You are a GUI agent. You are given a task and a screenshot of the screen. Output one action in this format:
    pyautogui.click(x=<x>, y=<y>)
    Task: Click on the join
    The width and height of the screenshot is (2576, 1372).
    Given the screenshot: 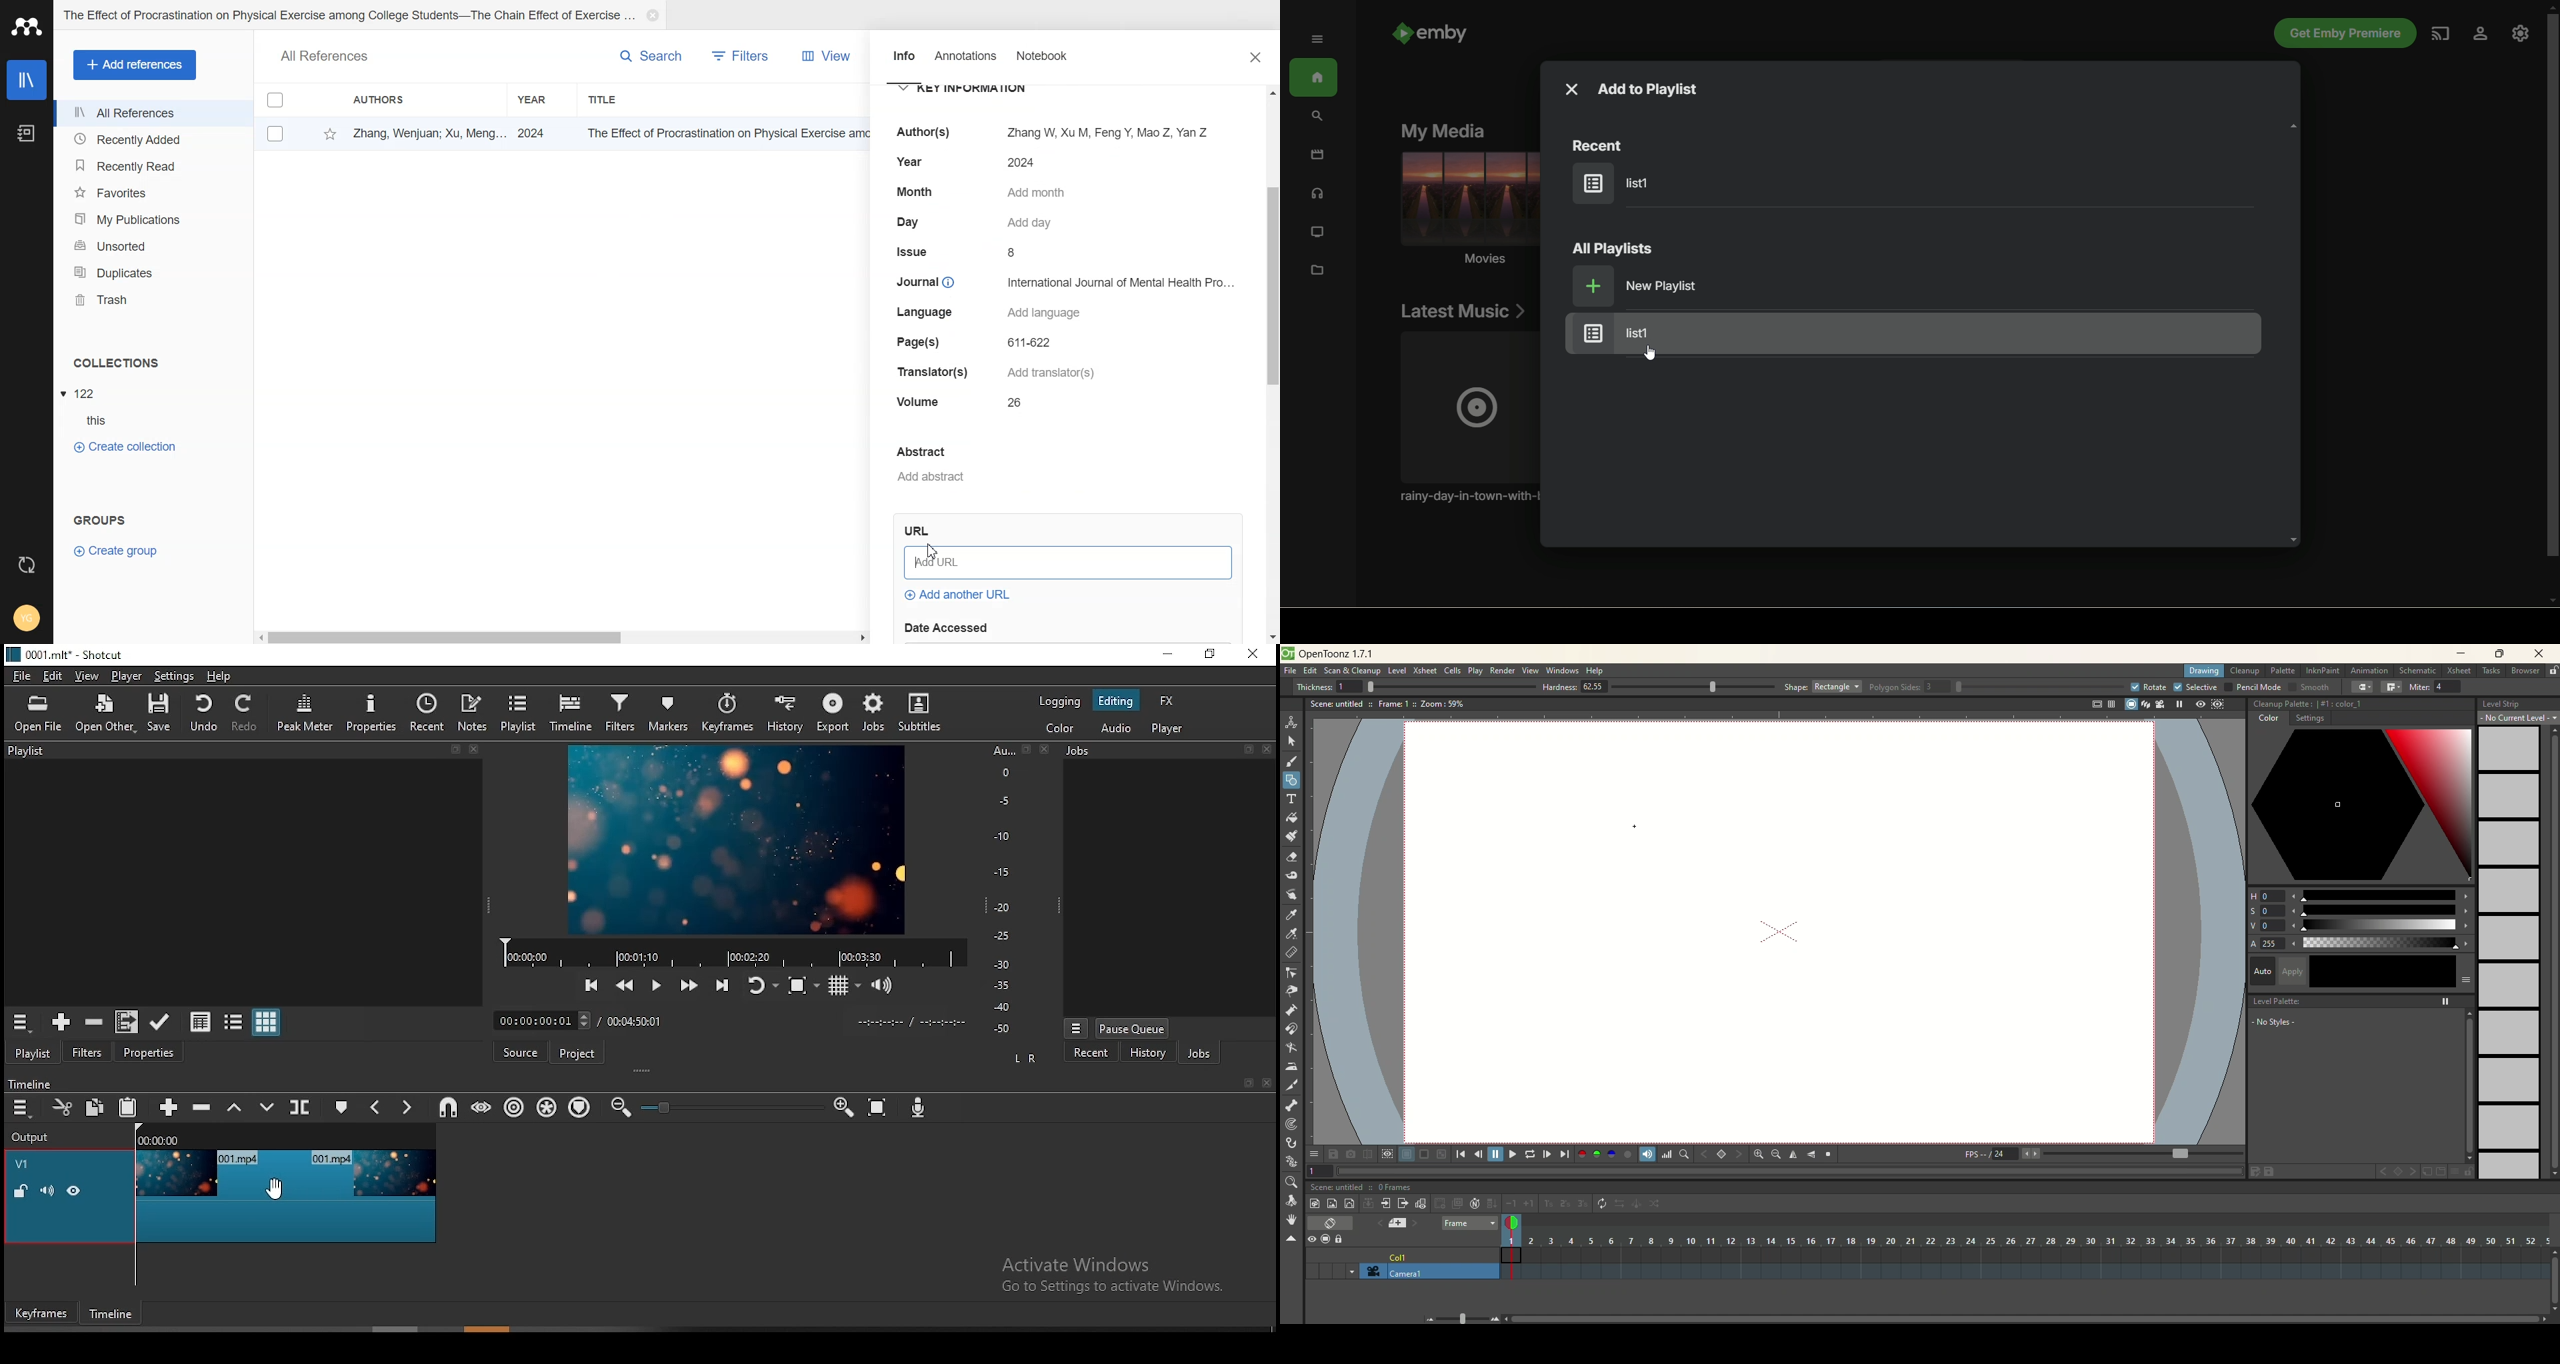 What is the action you would take?
    pyautogui.click(x=2391, y=687)
    